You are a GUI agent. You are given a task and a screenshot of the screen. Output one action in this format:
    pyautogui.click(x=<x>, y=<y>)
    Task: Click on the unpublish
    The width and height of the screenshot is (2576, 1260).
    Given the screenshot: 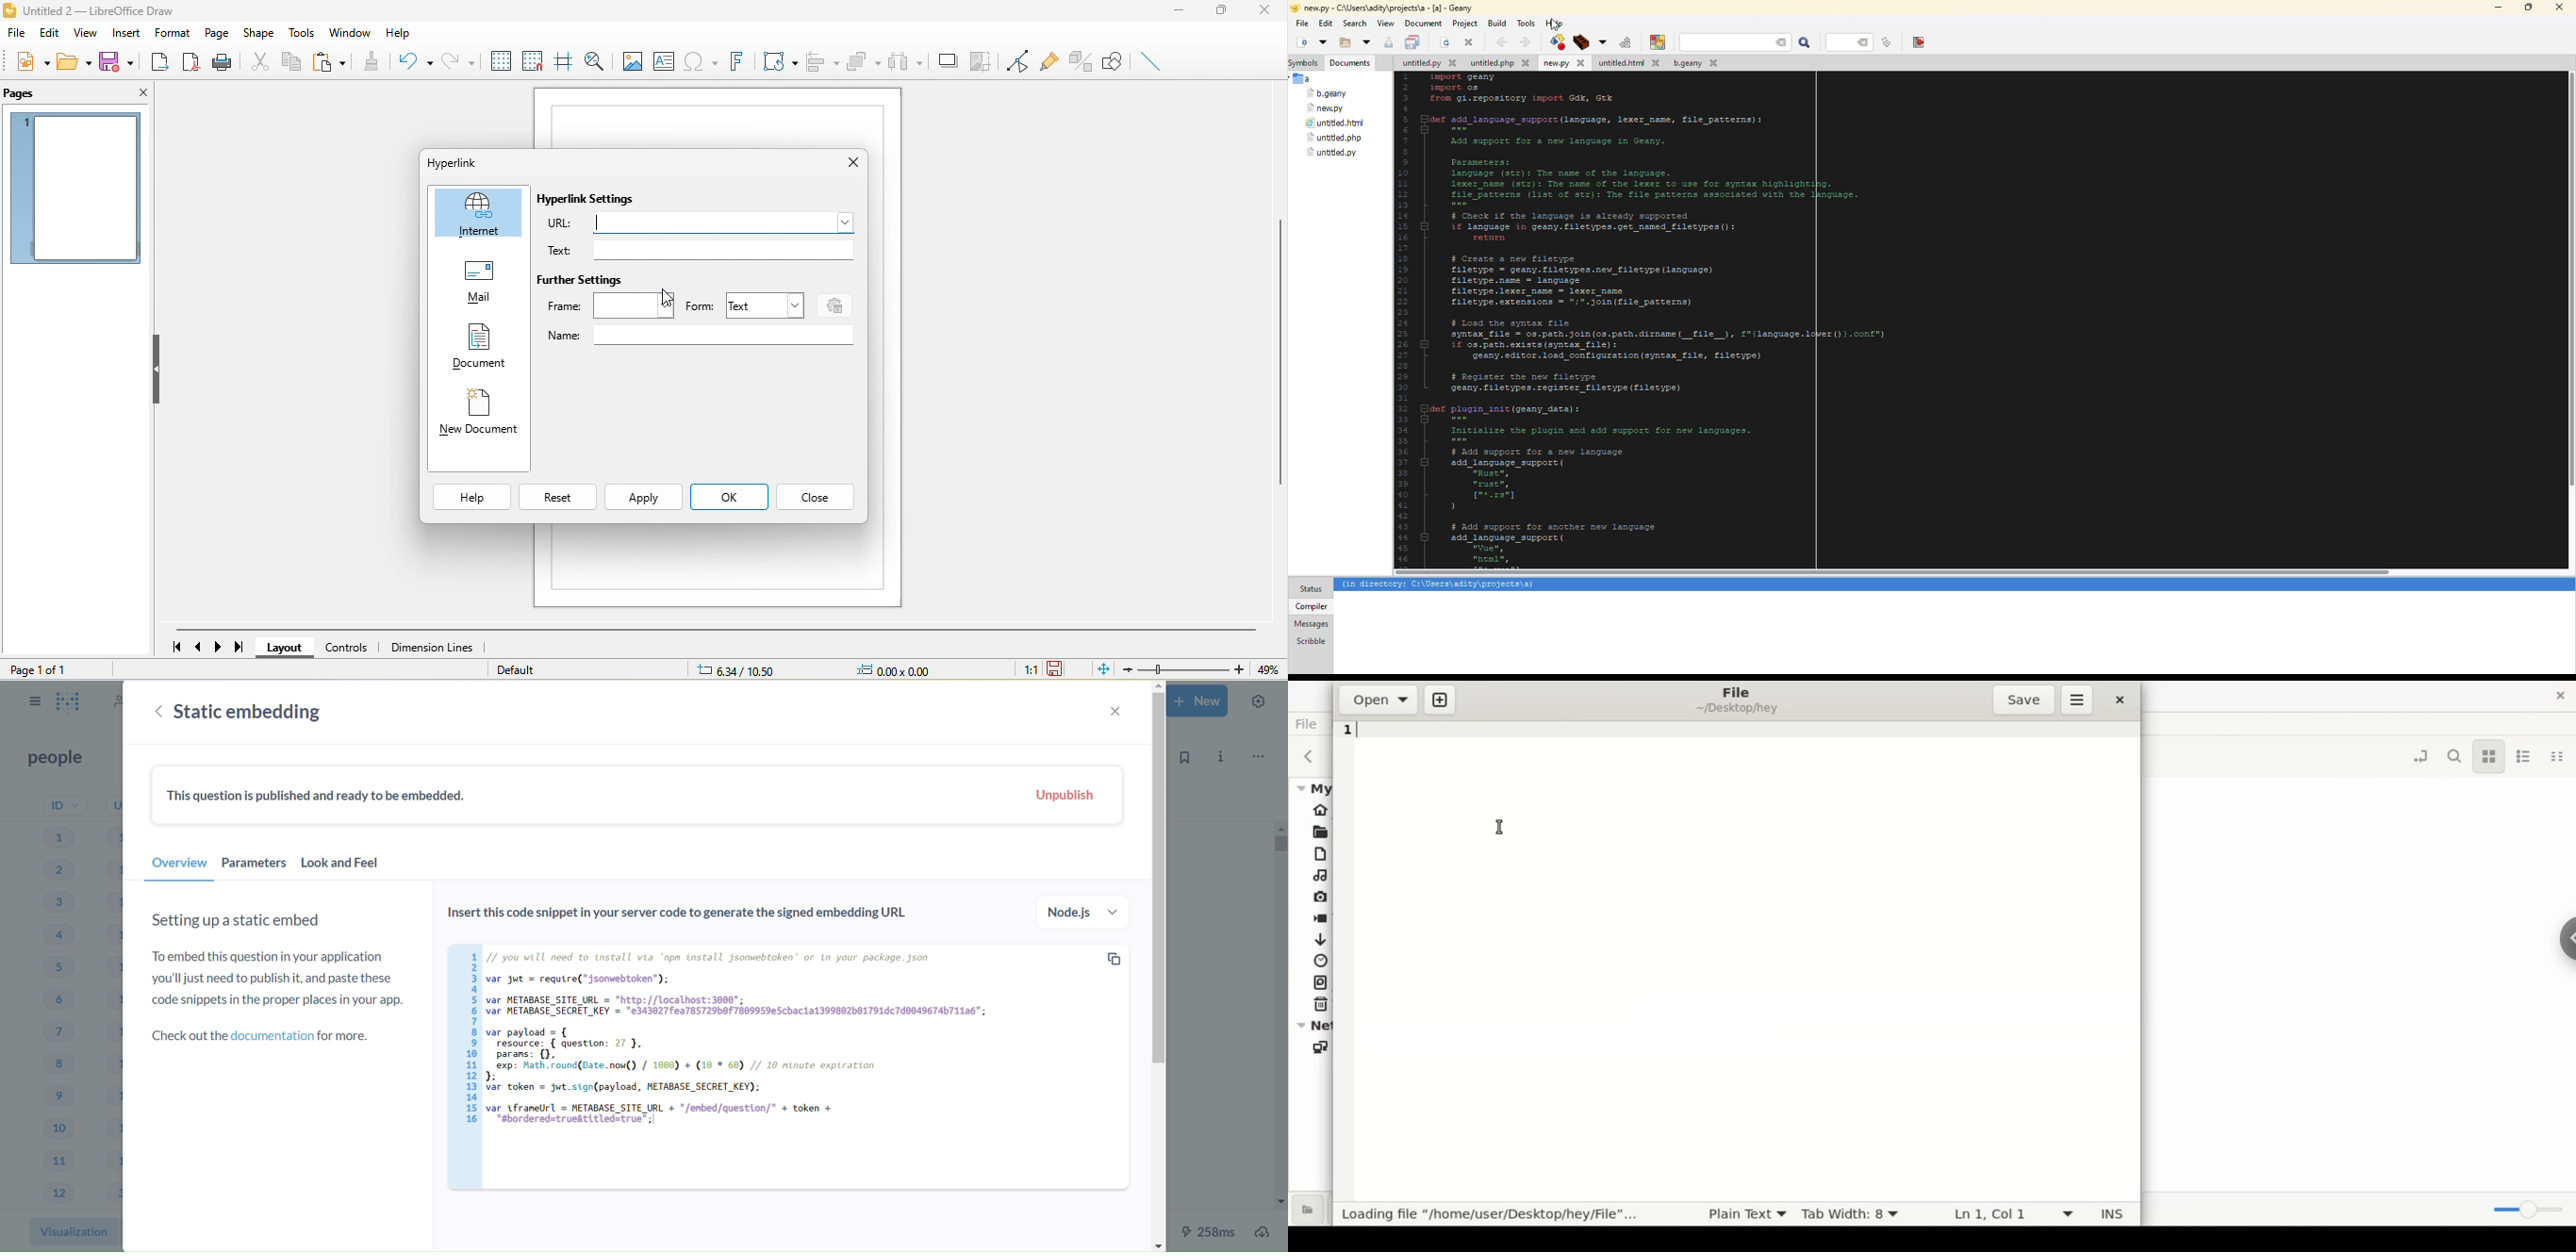 What is the action you would take?
    pyautogui.click(x=1059, y=796)
    